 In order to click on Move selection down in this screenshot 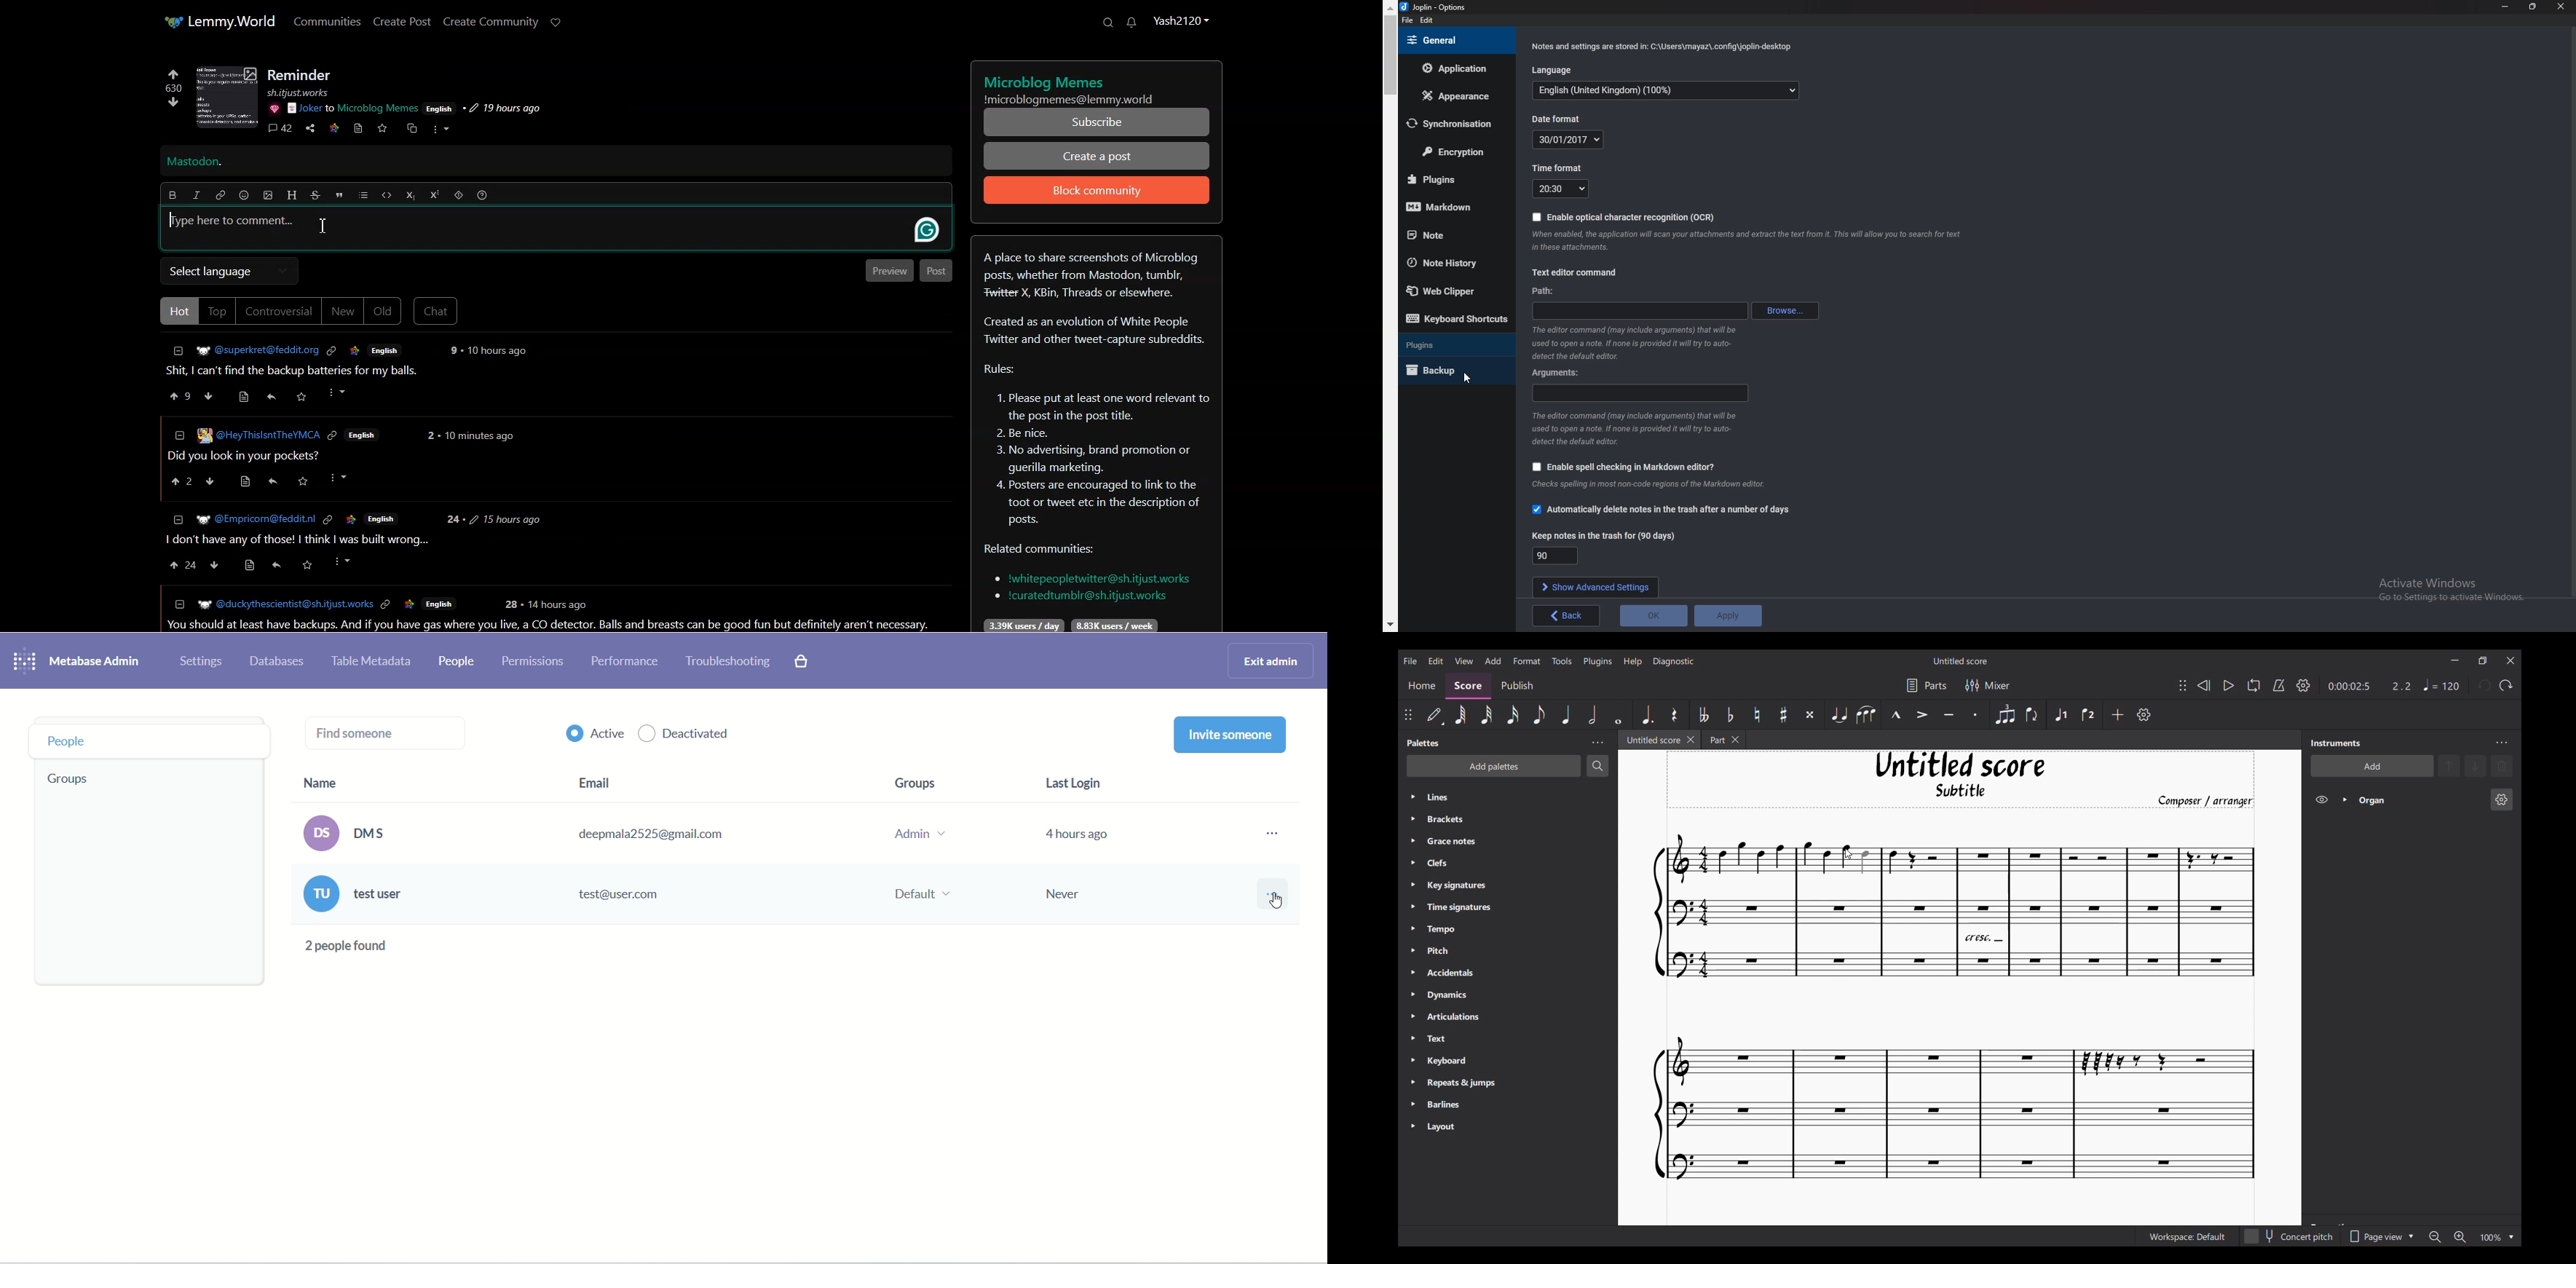, I will do `click(2475, 765)`.